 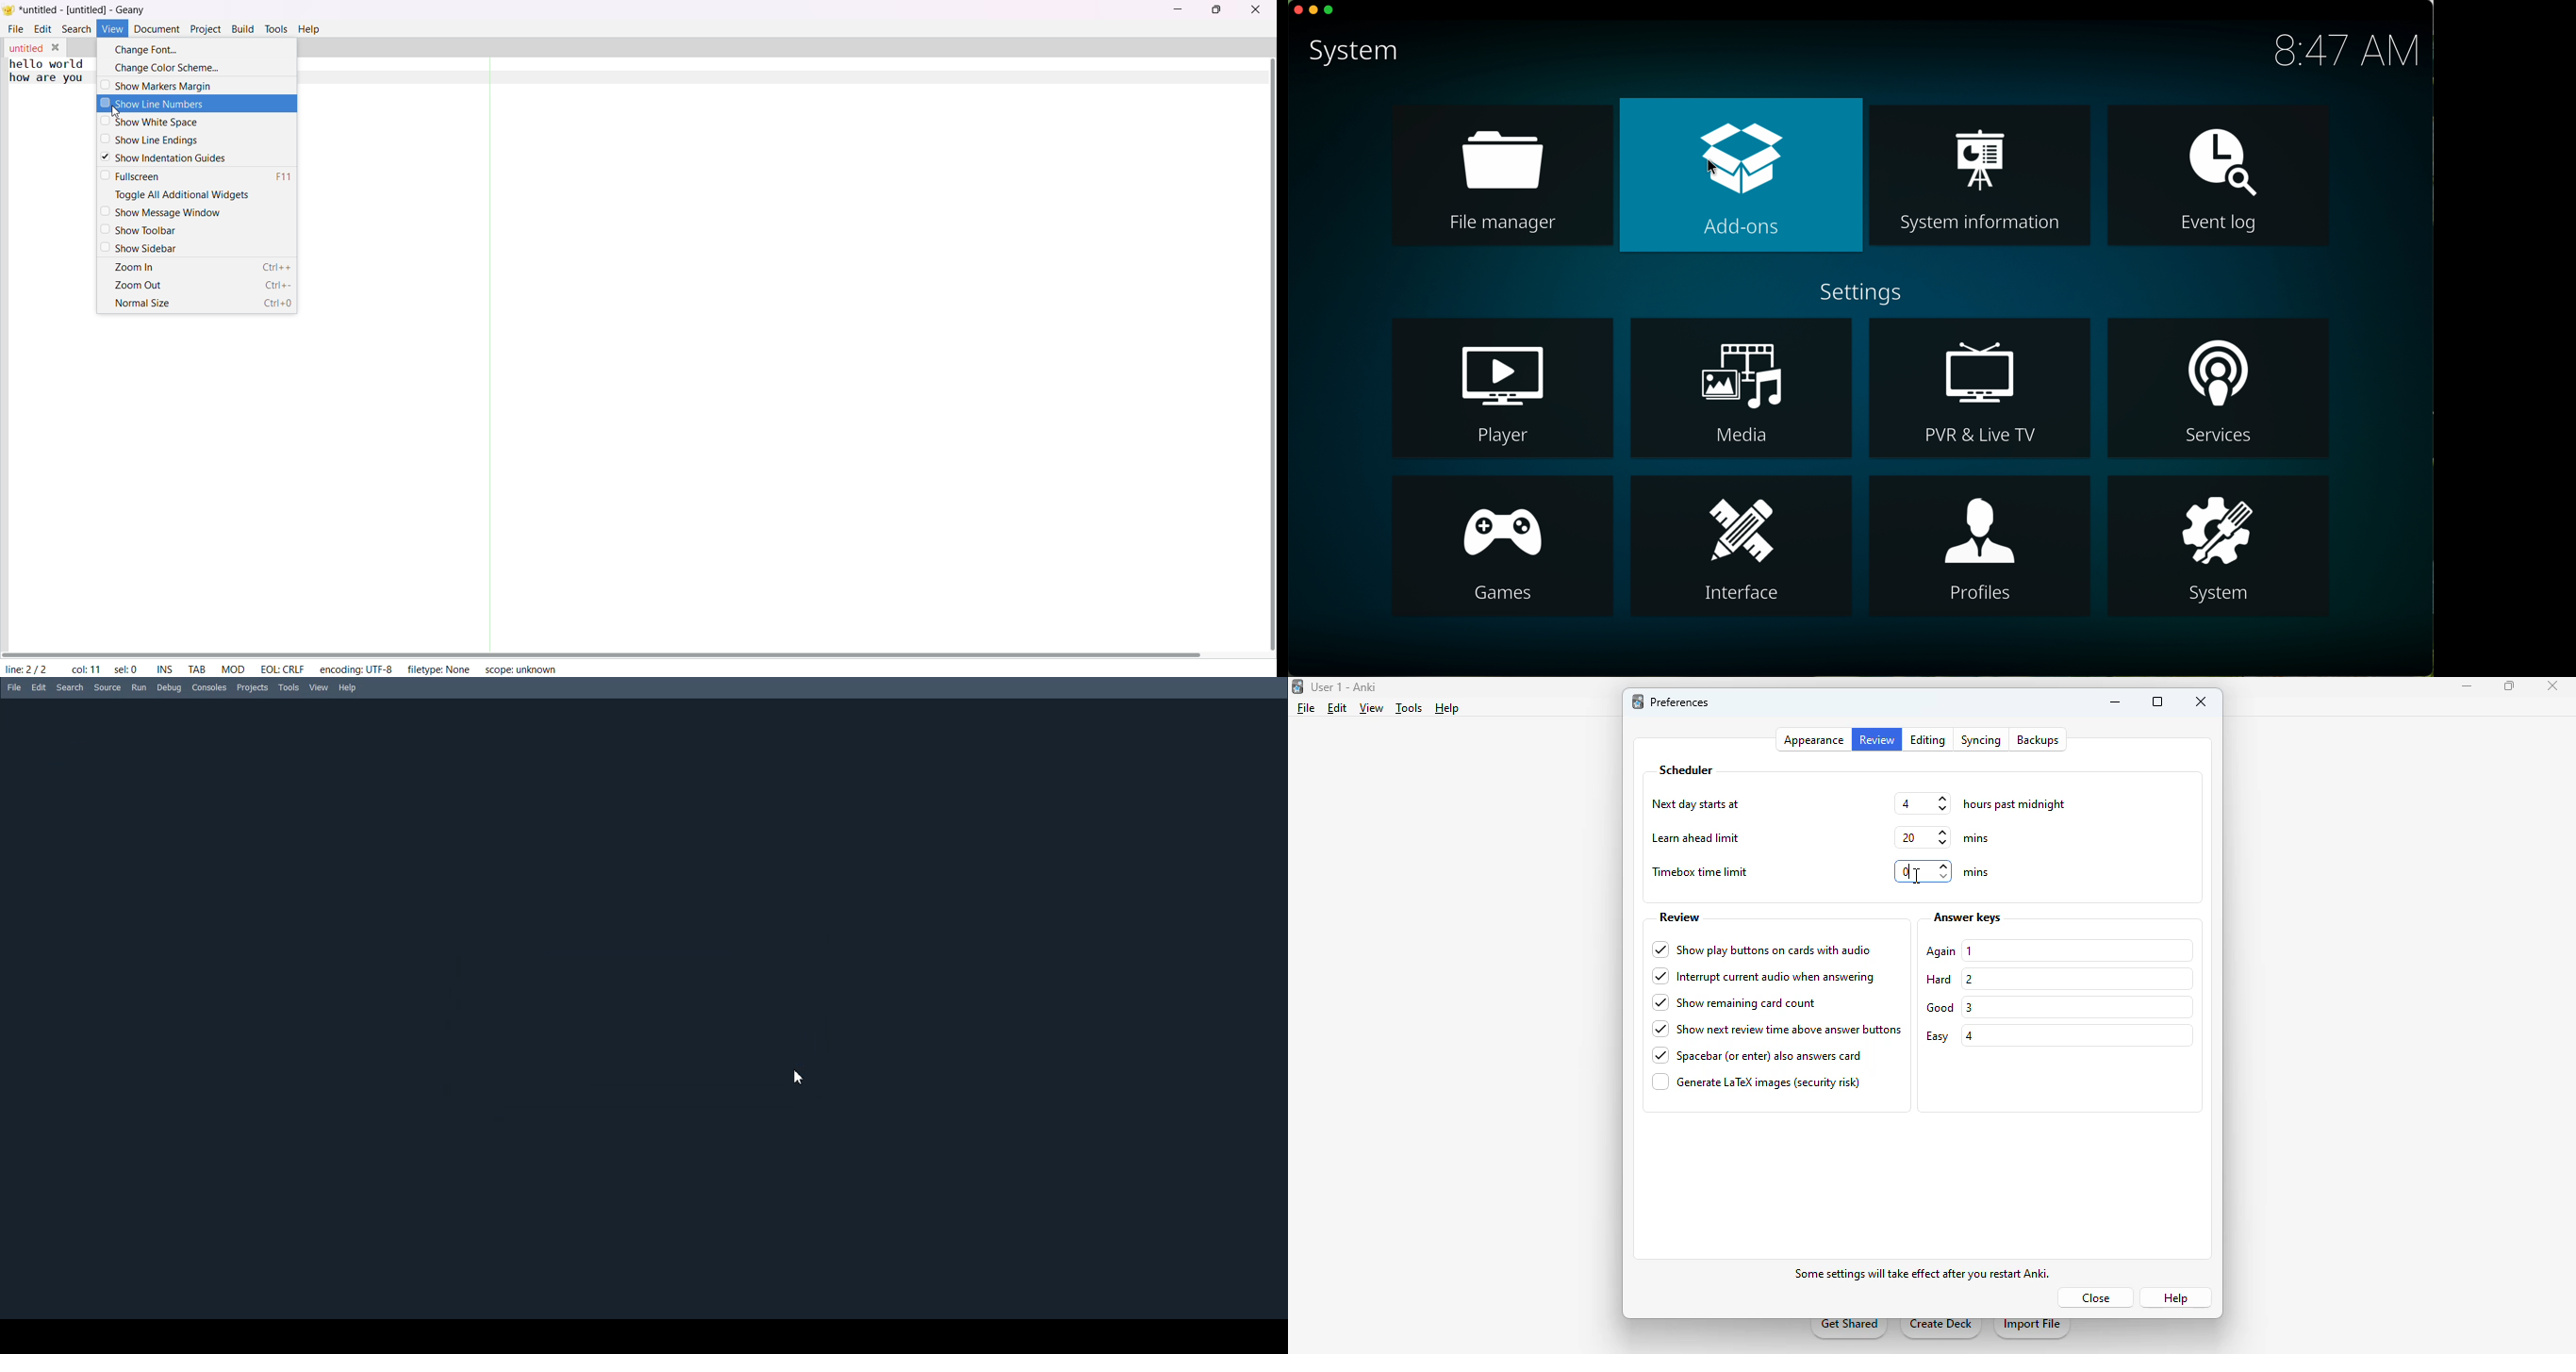 What do you see at coordinates (1681, 702) in the screenshot?
I see `preferences` at bounding box center [1681, 702].